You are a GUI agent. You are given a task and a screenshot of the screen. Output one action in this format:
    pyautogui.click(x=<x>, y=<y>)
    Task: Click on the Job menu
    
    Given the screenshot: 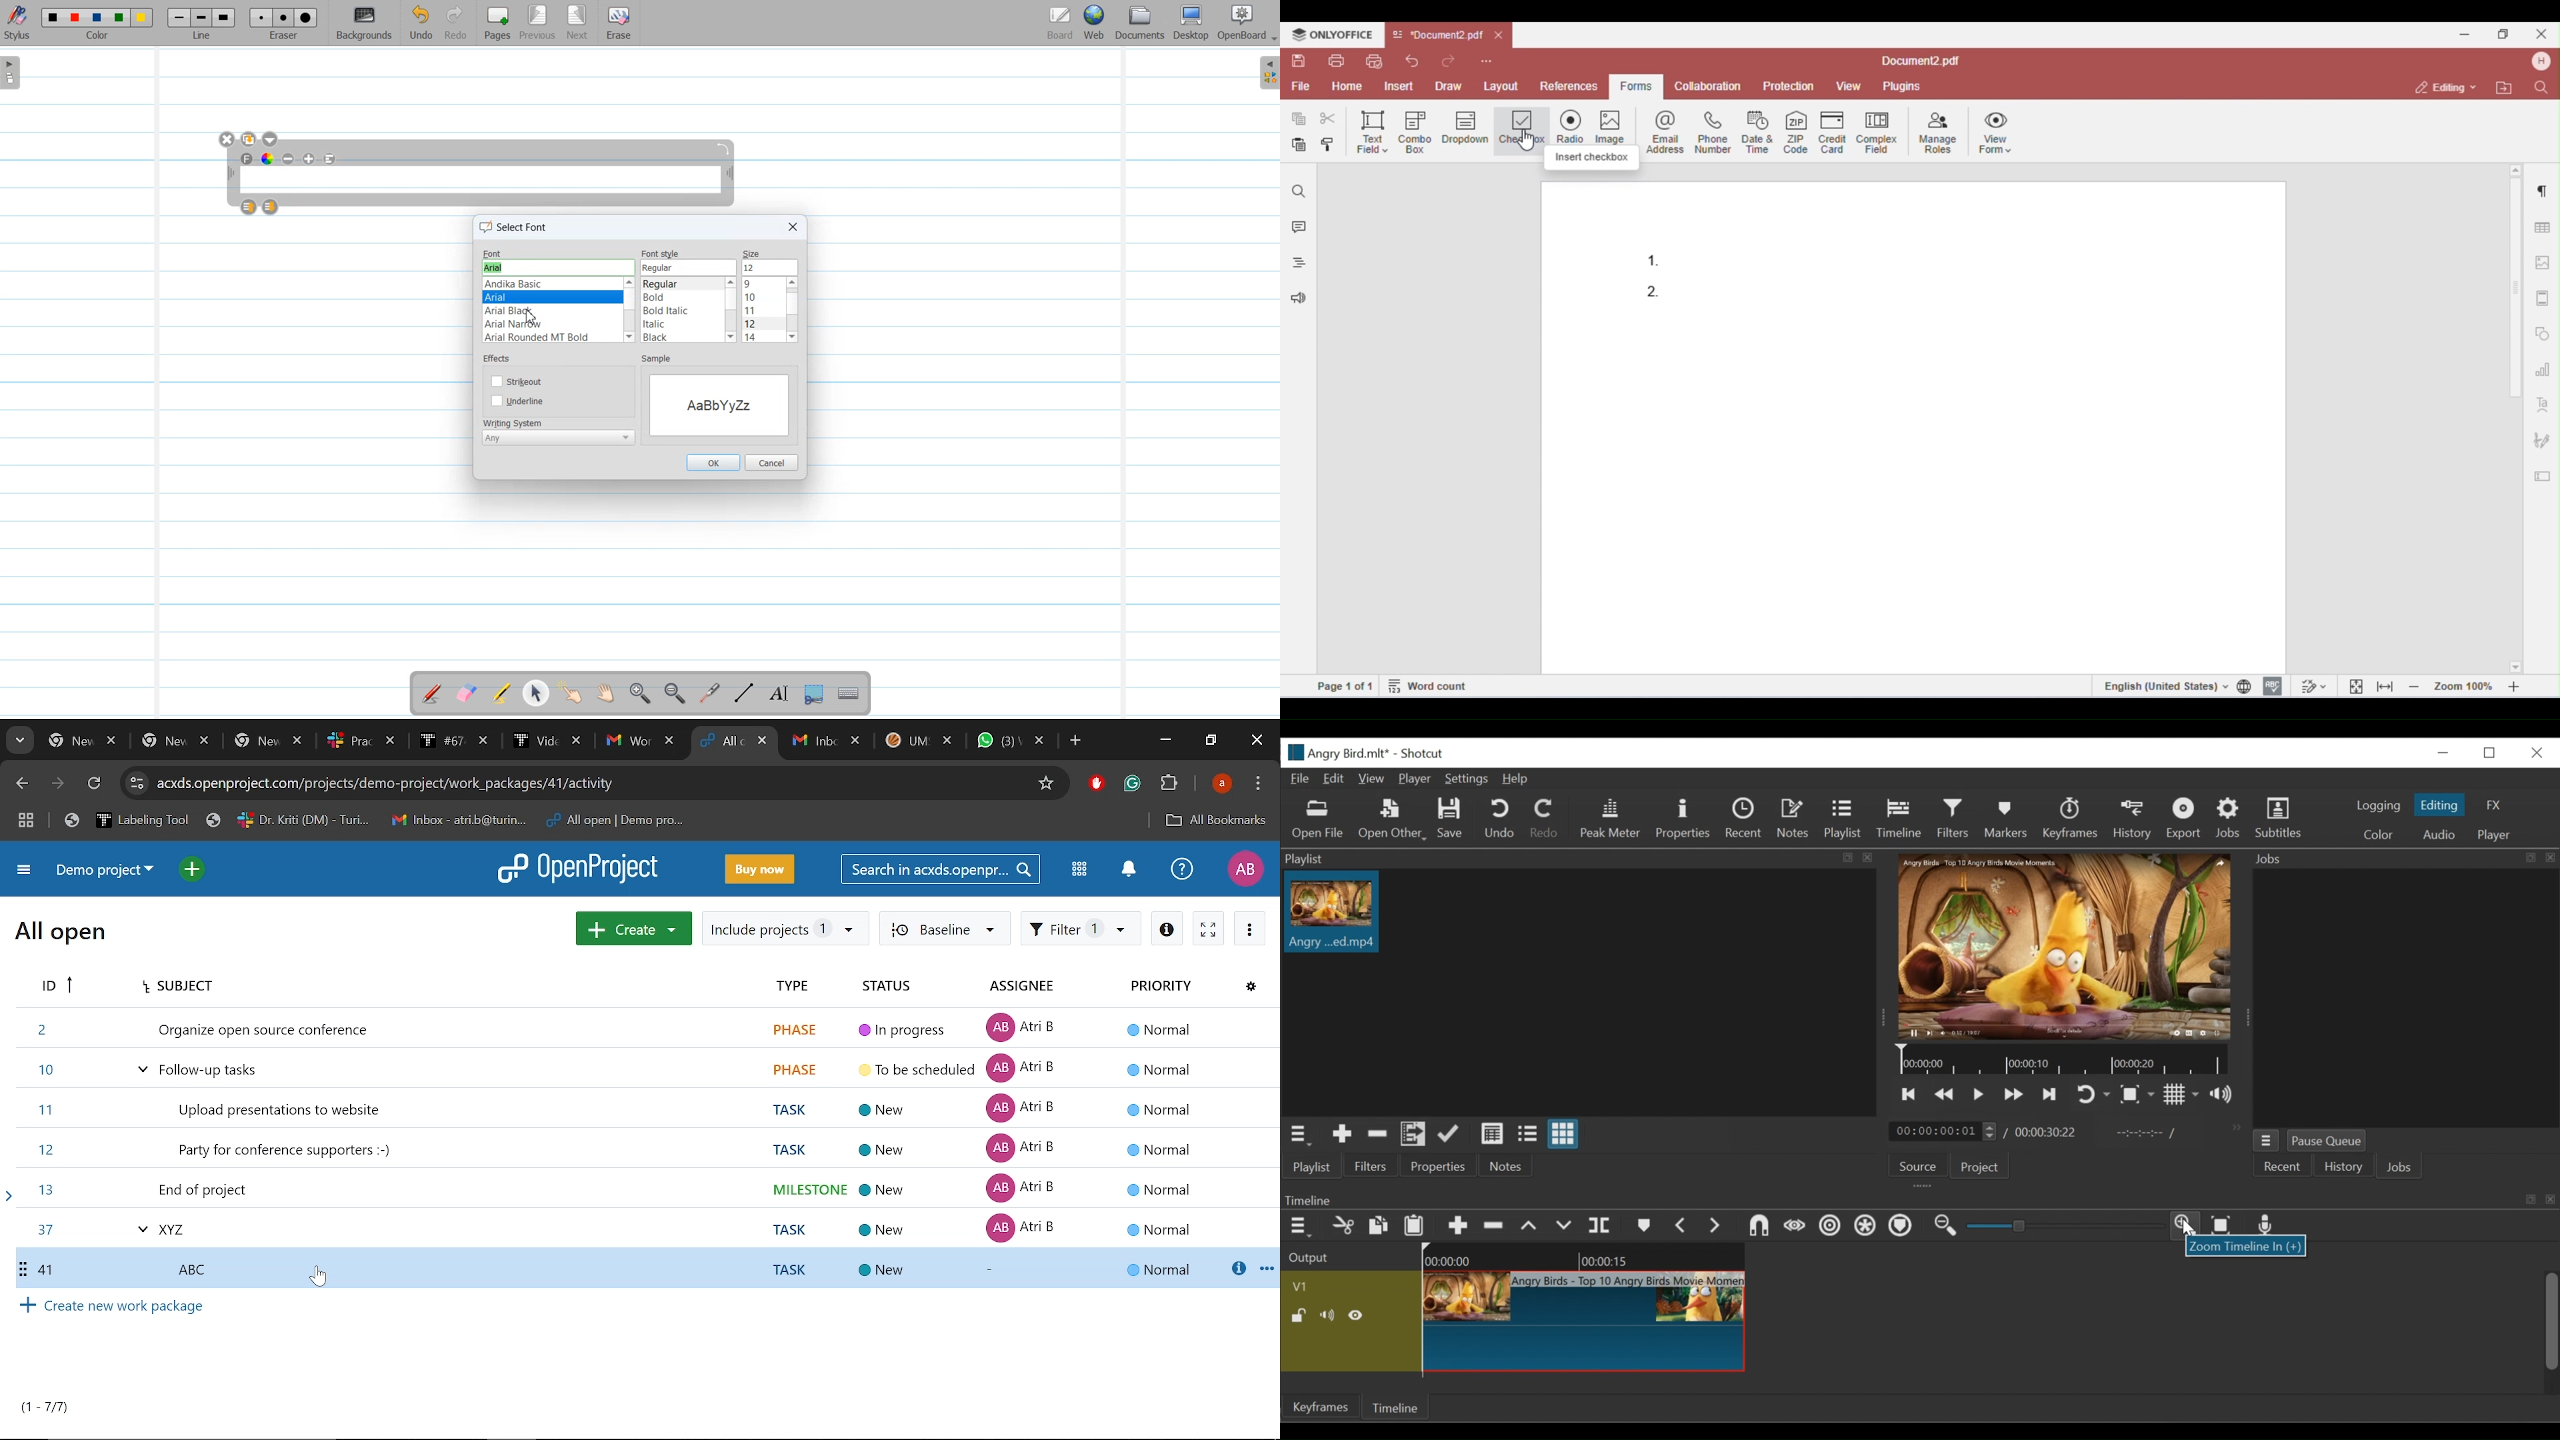 What is the action you would take?
    pyautogui.click(x=2269, y=1141)
    